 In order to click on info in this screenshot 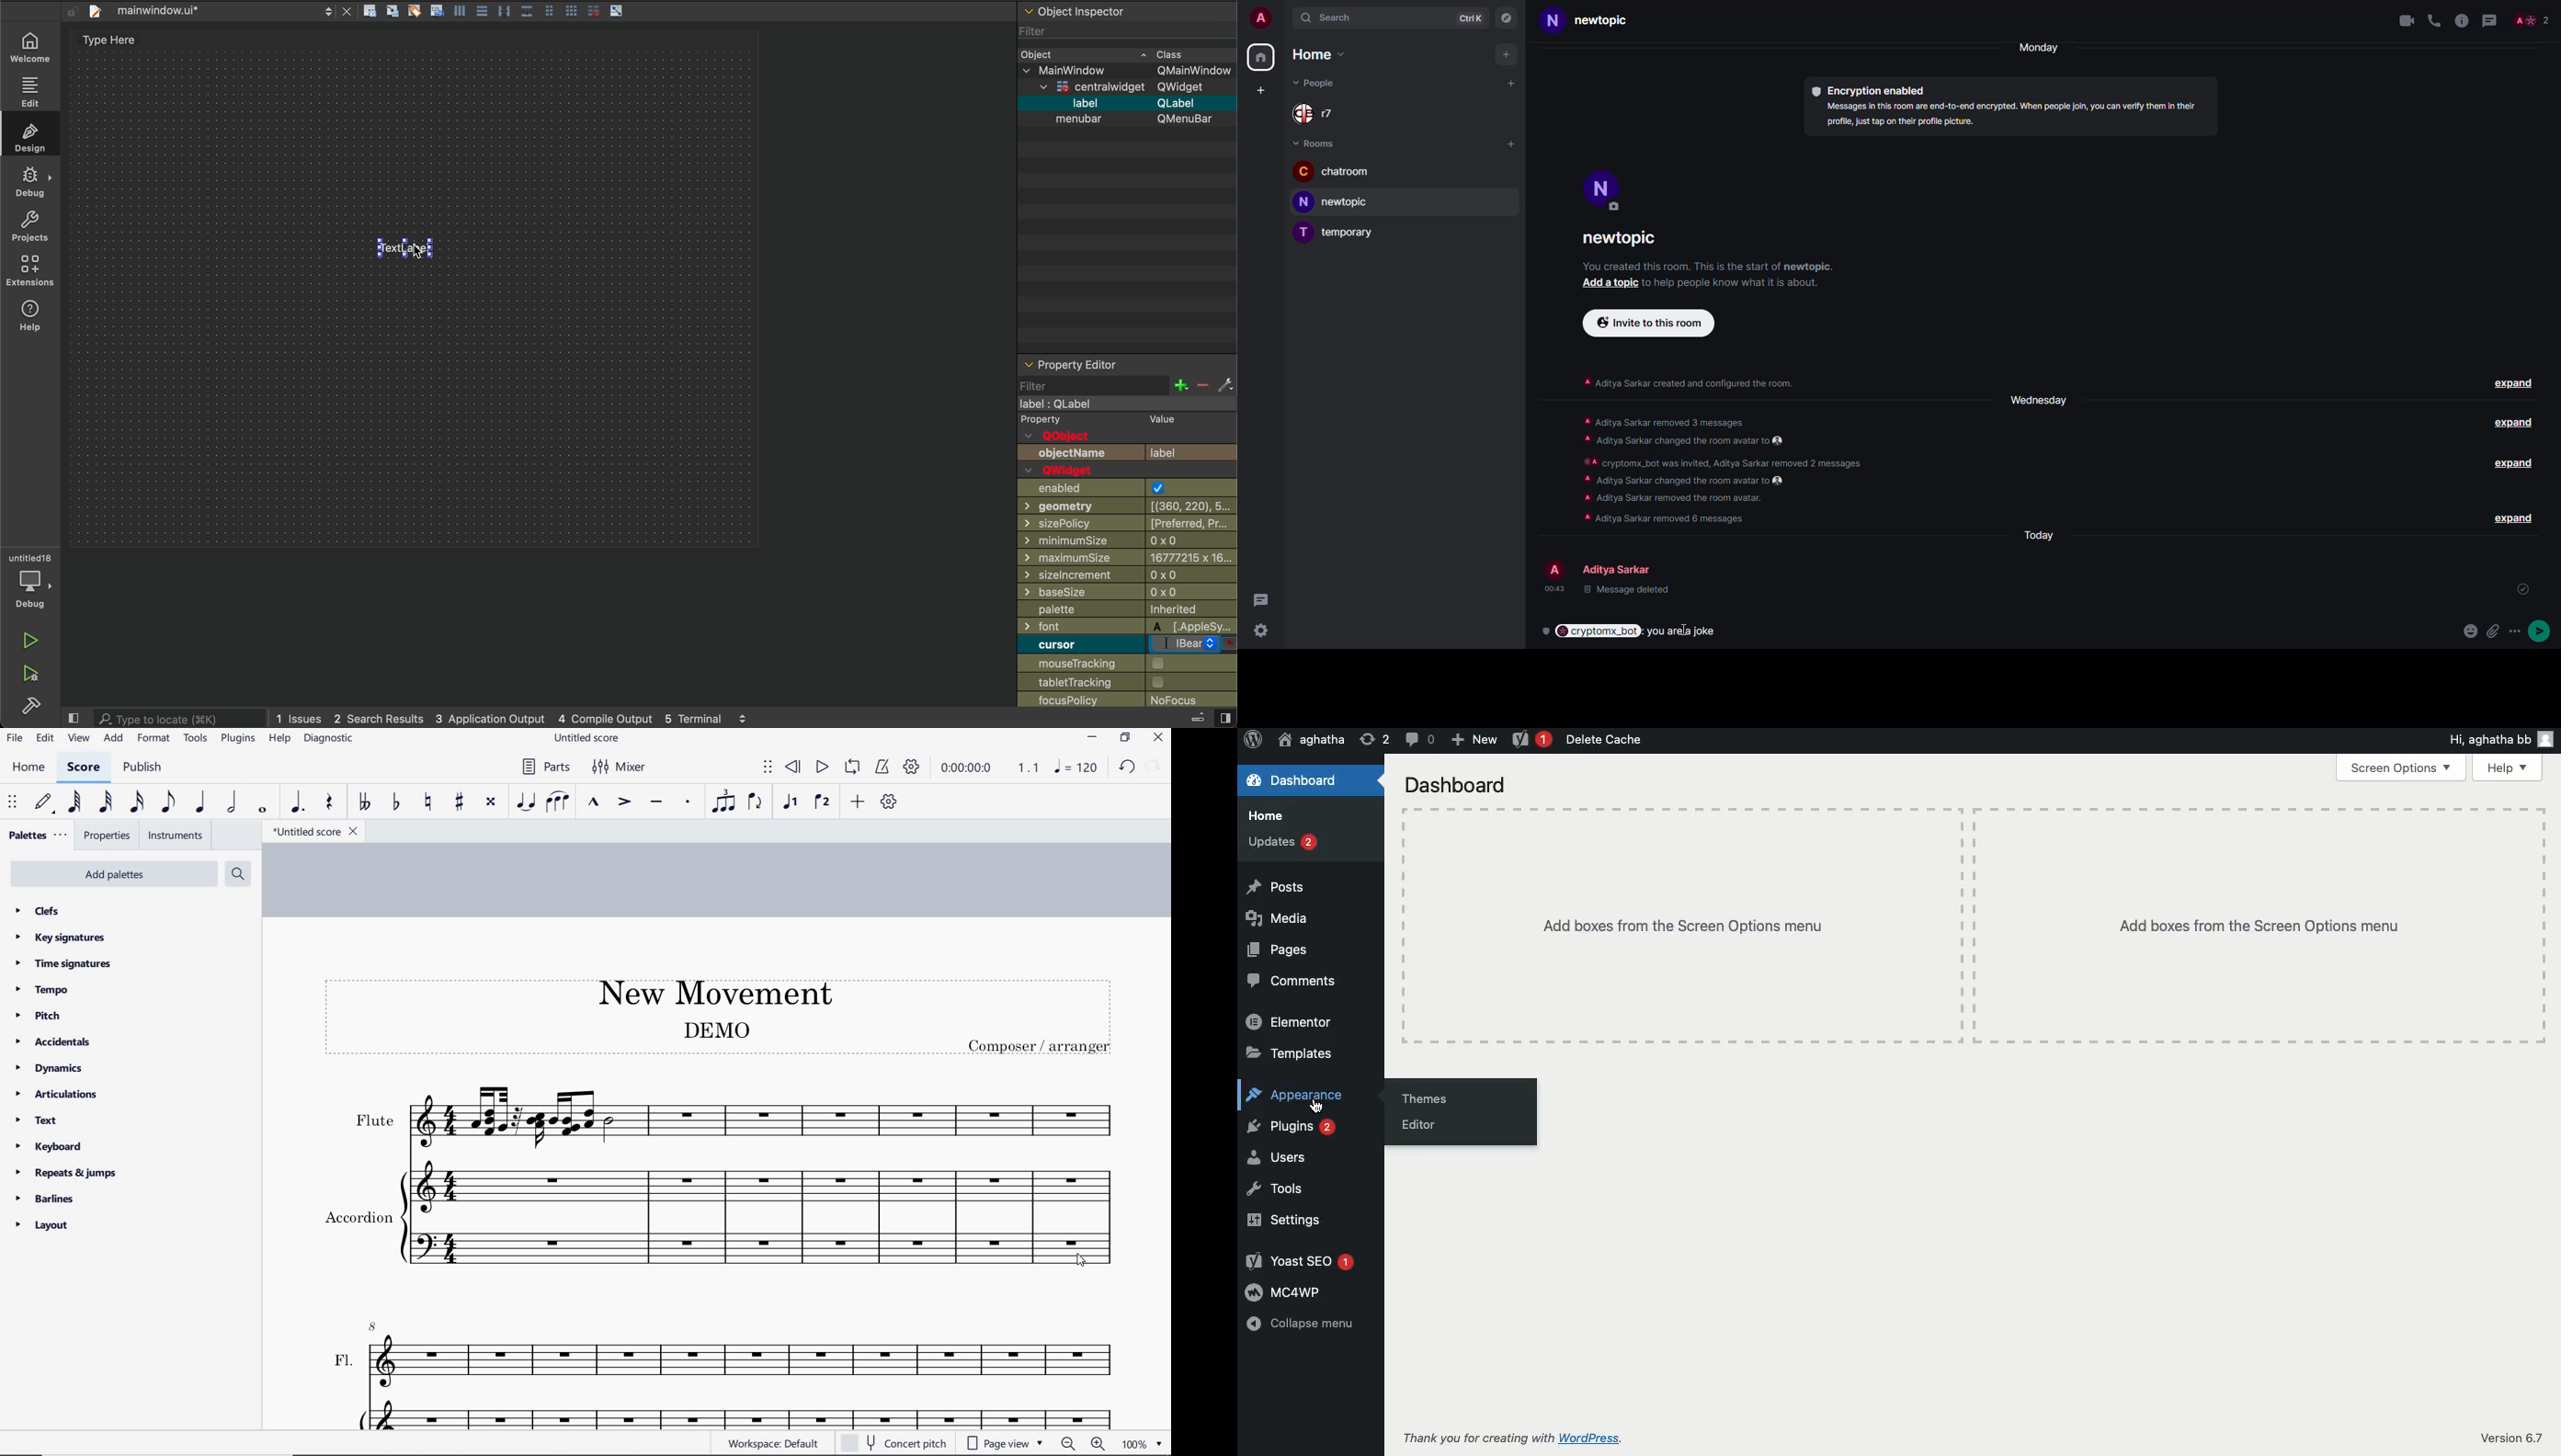, I will do `click(2015, 116)`.